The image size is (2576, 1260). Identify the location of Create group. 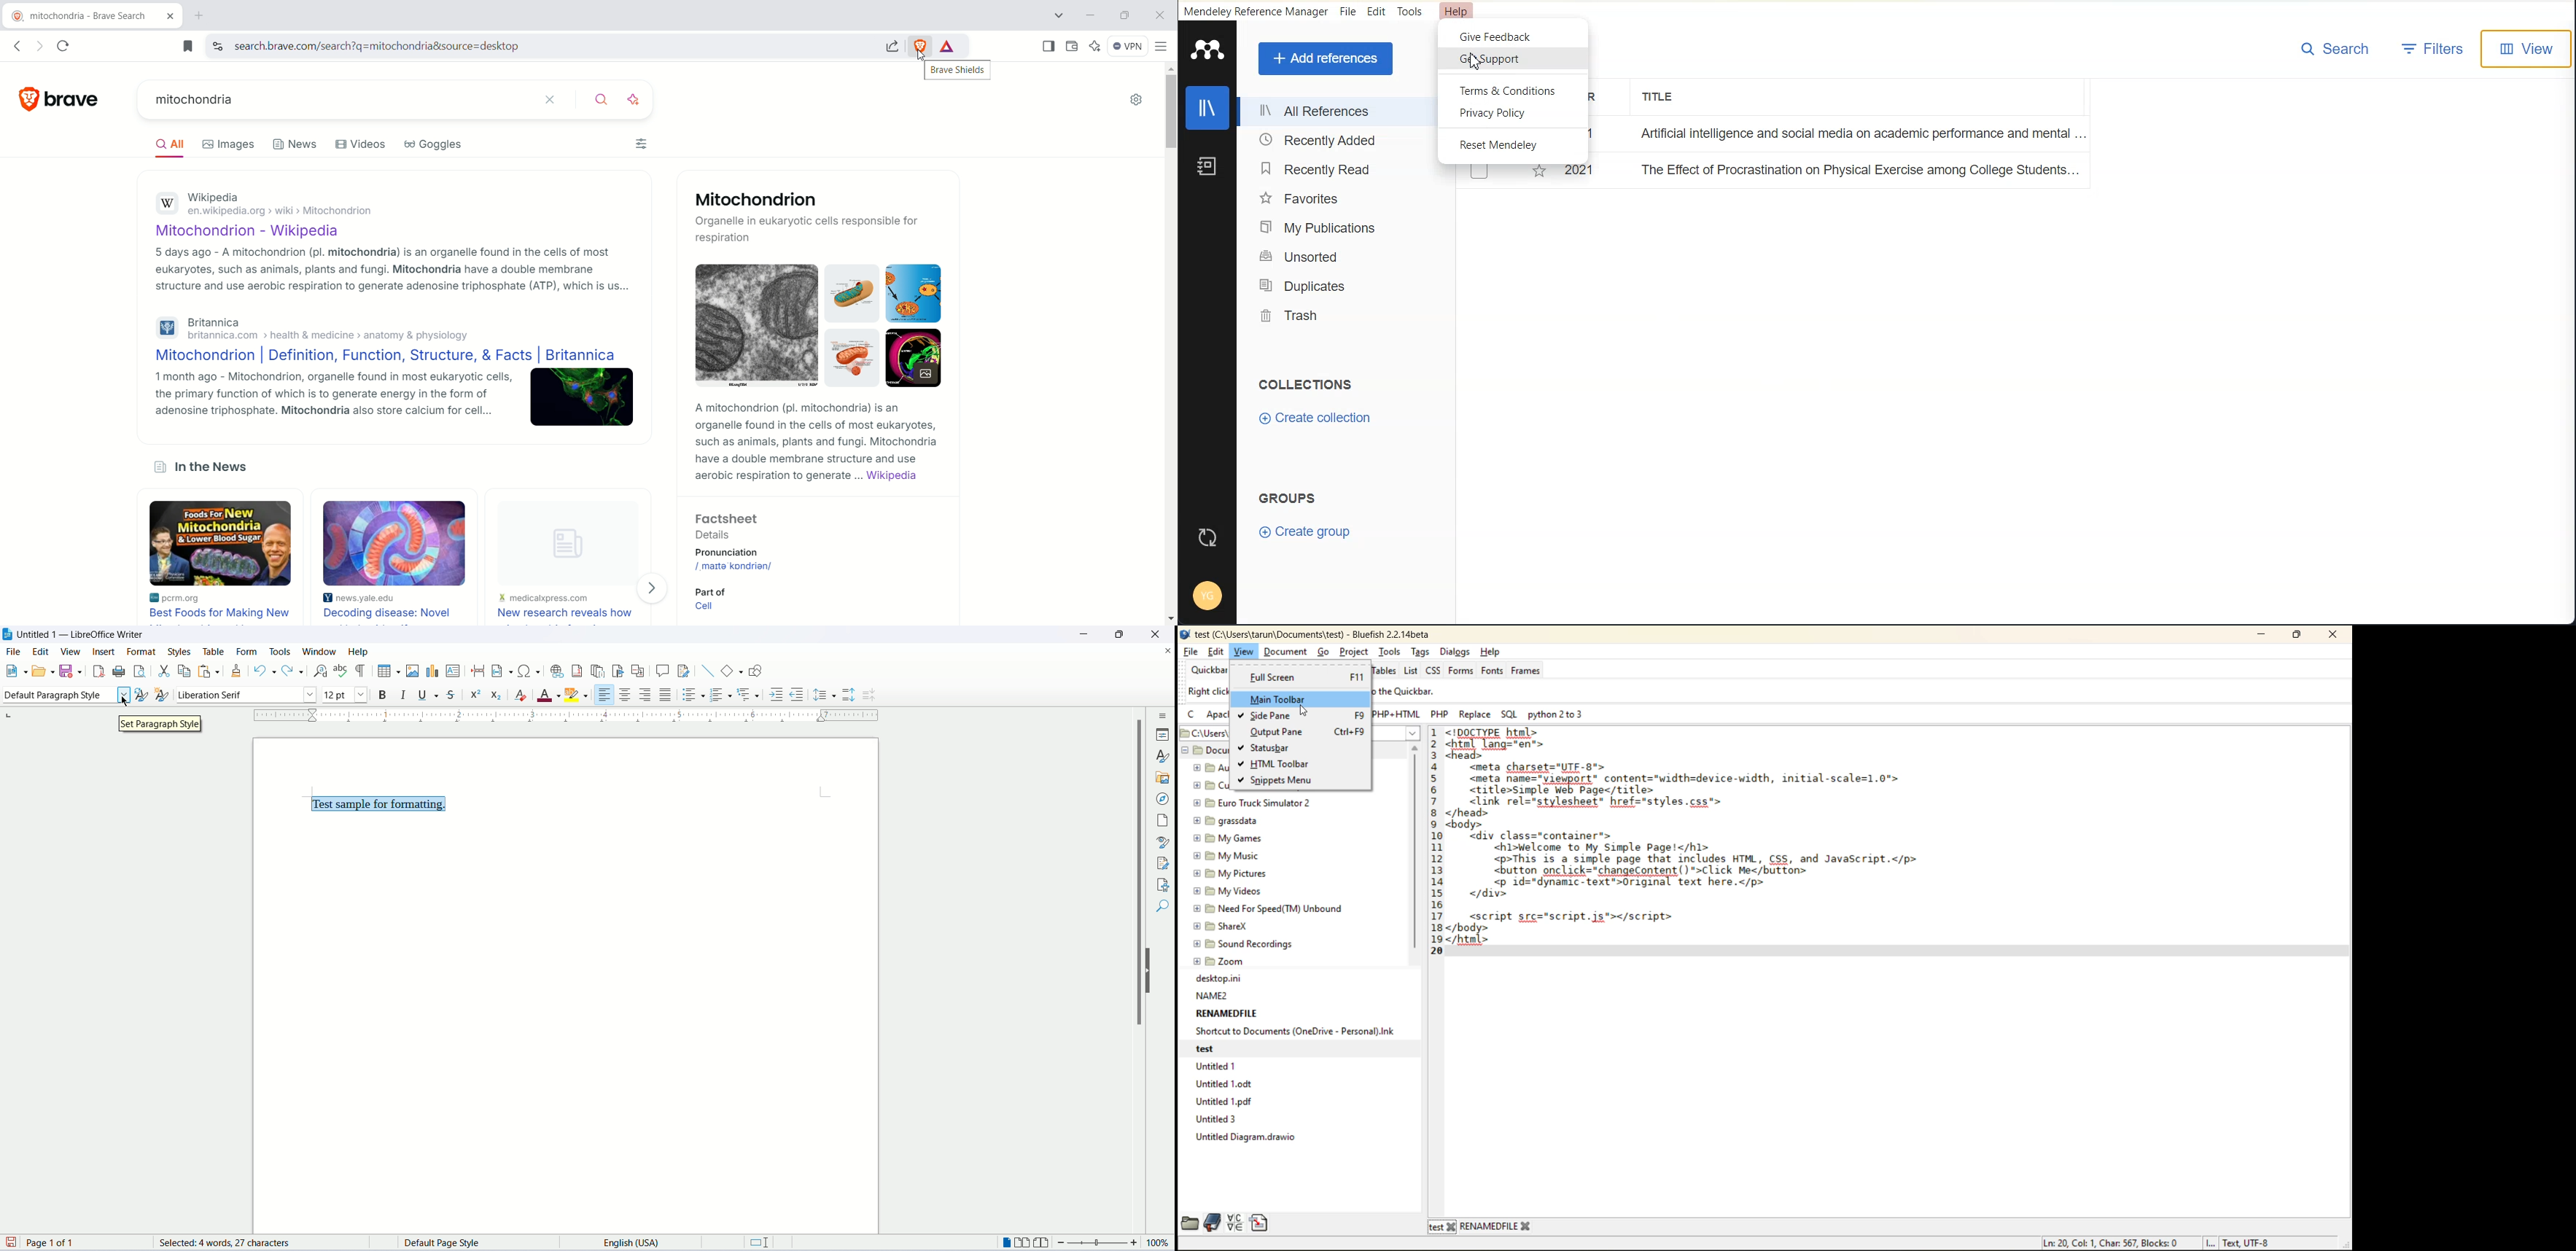
(1308, 532).